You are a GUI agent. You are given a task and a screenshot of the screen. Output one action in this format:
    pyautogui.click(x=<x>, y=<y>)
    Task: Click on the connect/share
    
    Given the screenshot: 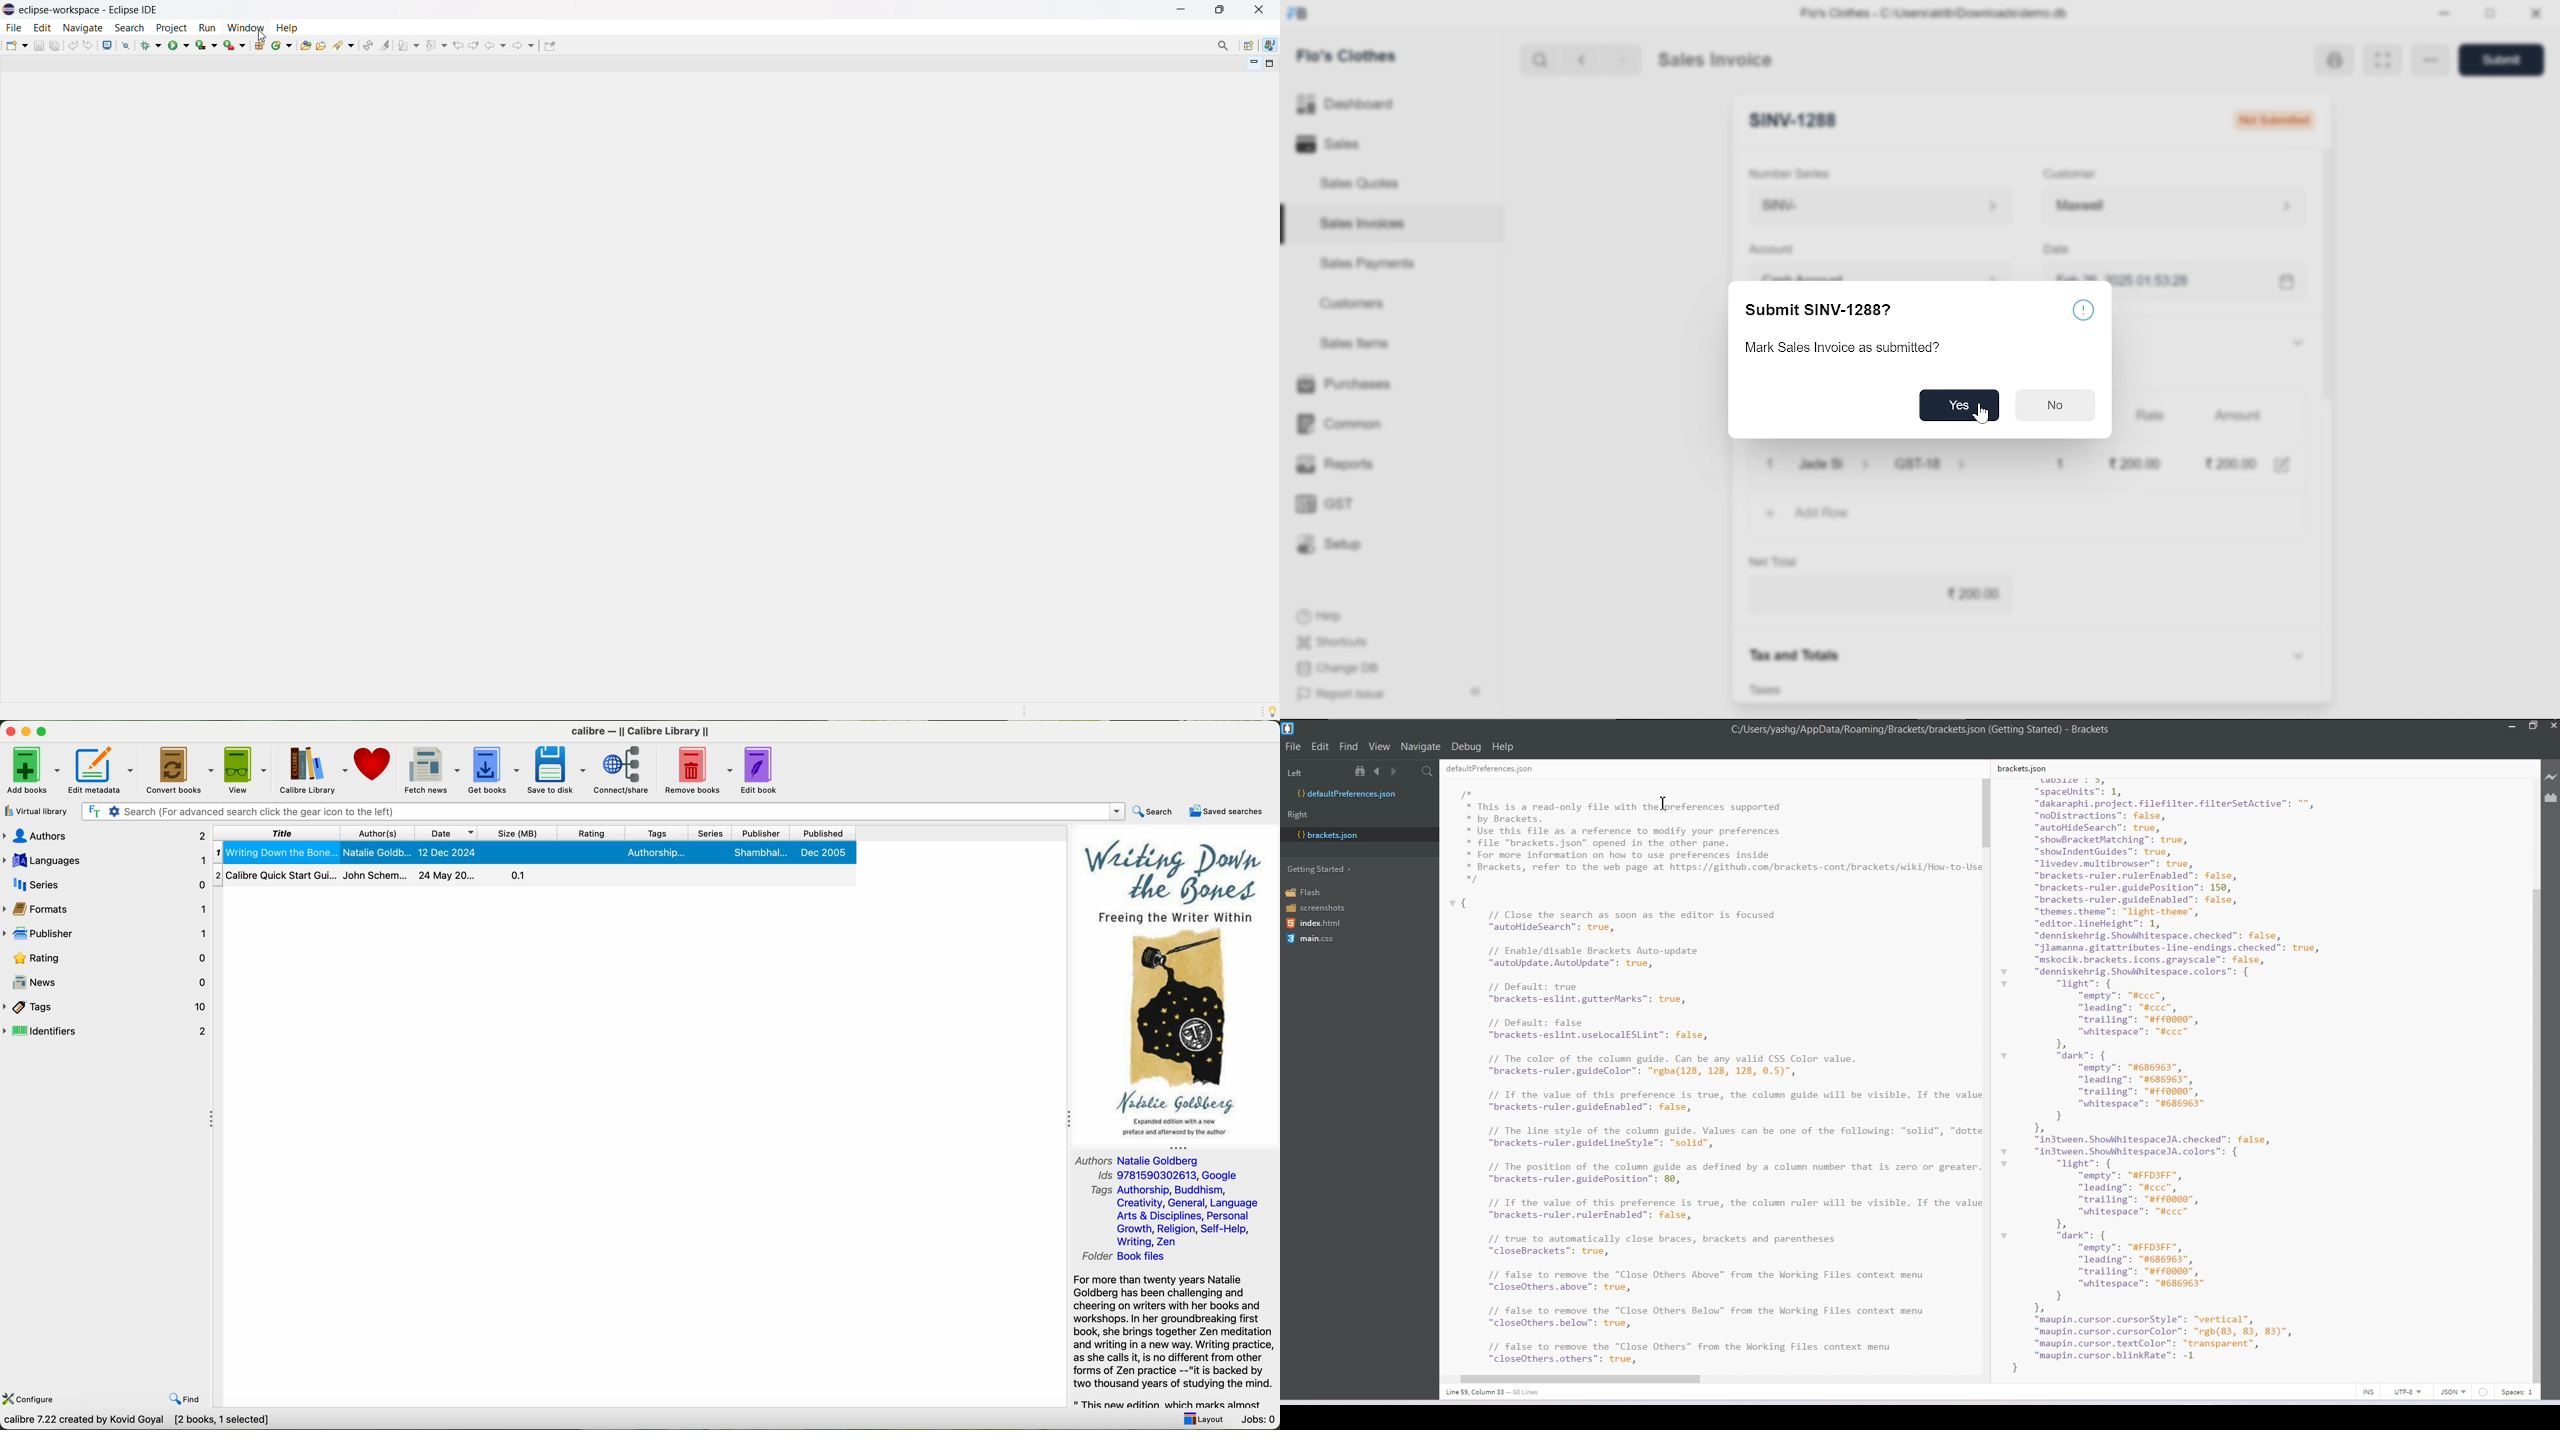 What is the action you would take?
    pyautogui.click(x=621, y=771)
    